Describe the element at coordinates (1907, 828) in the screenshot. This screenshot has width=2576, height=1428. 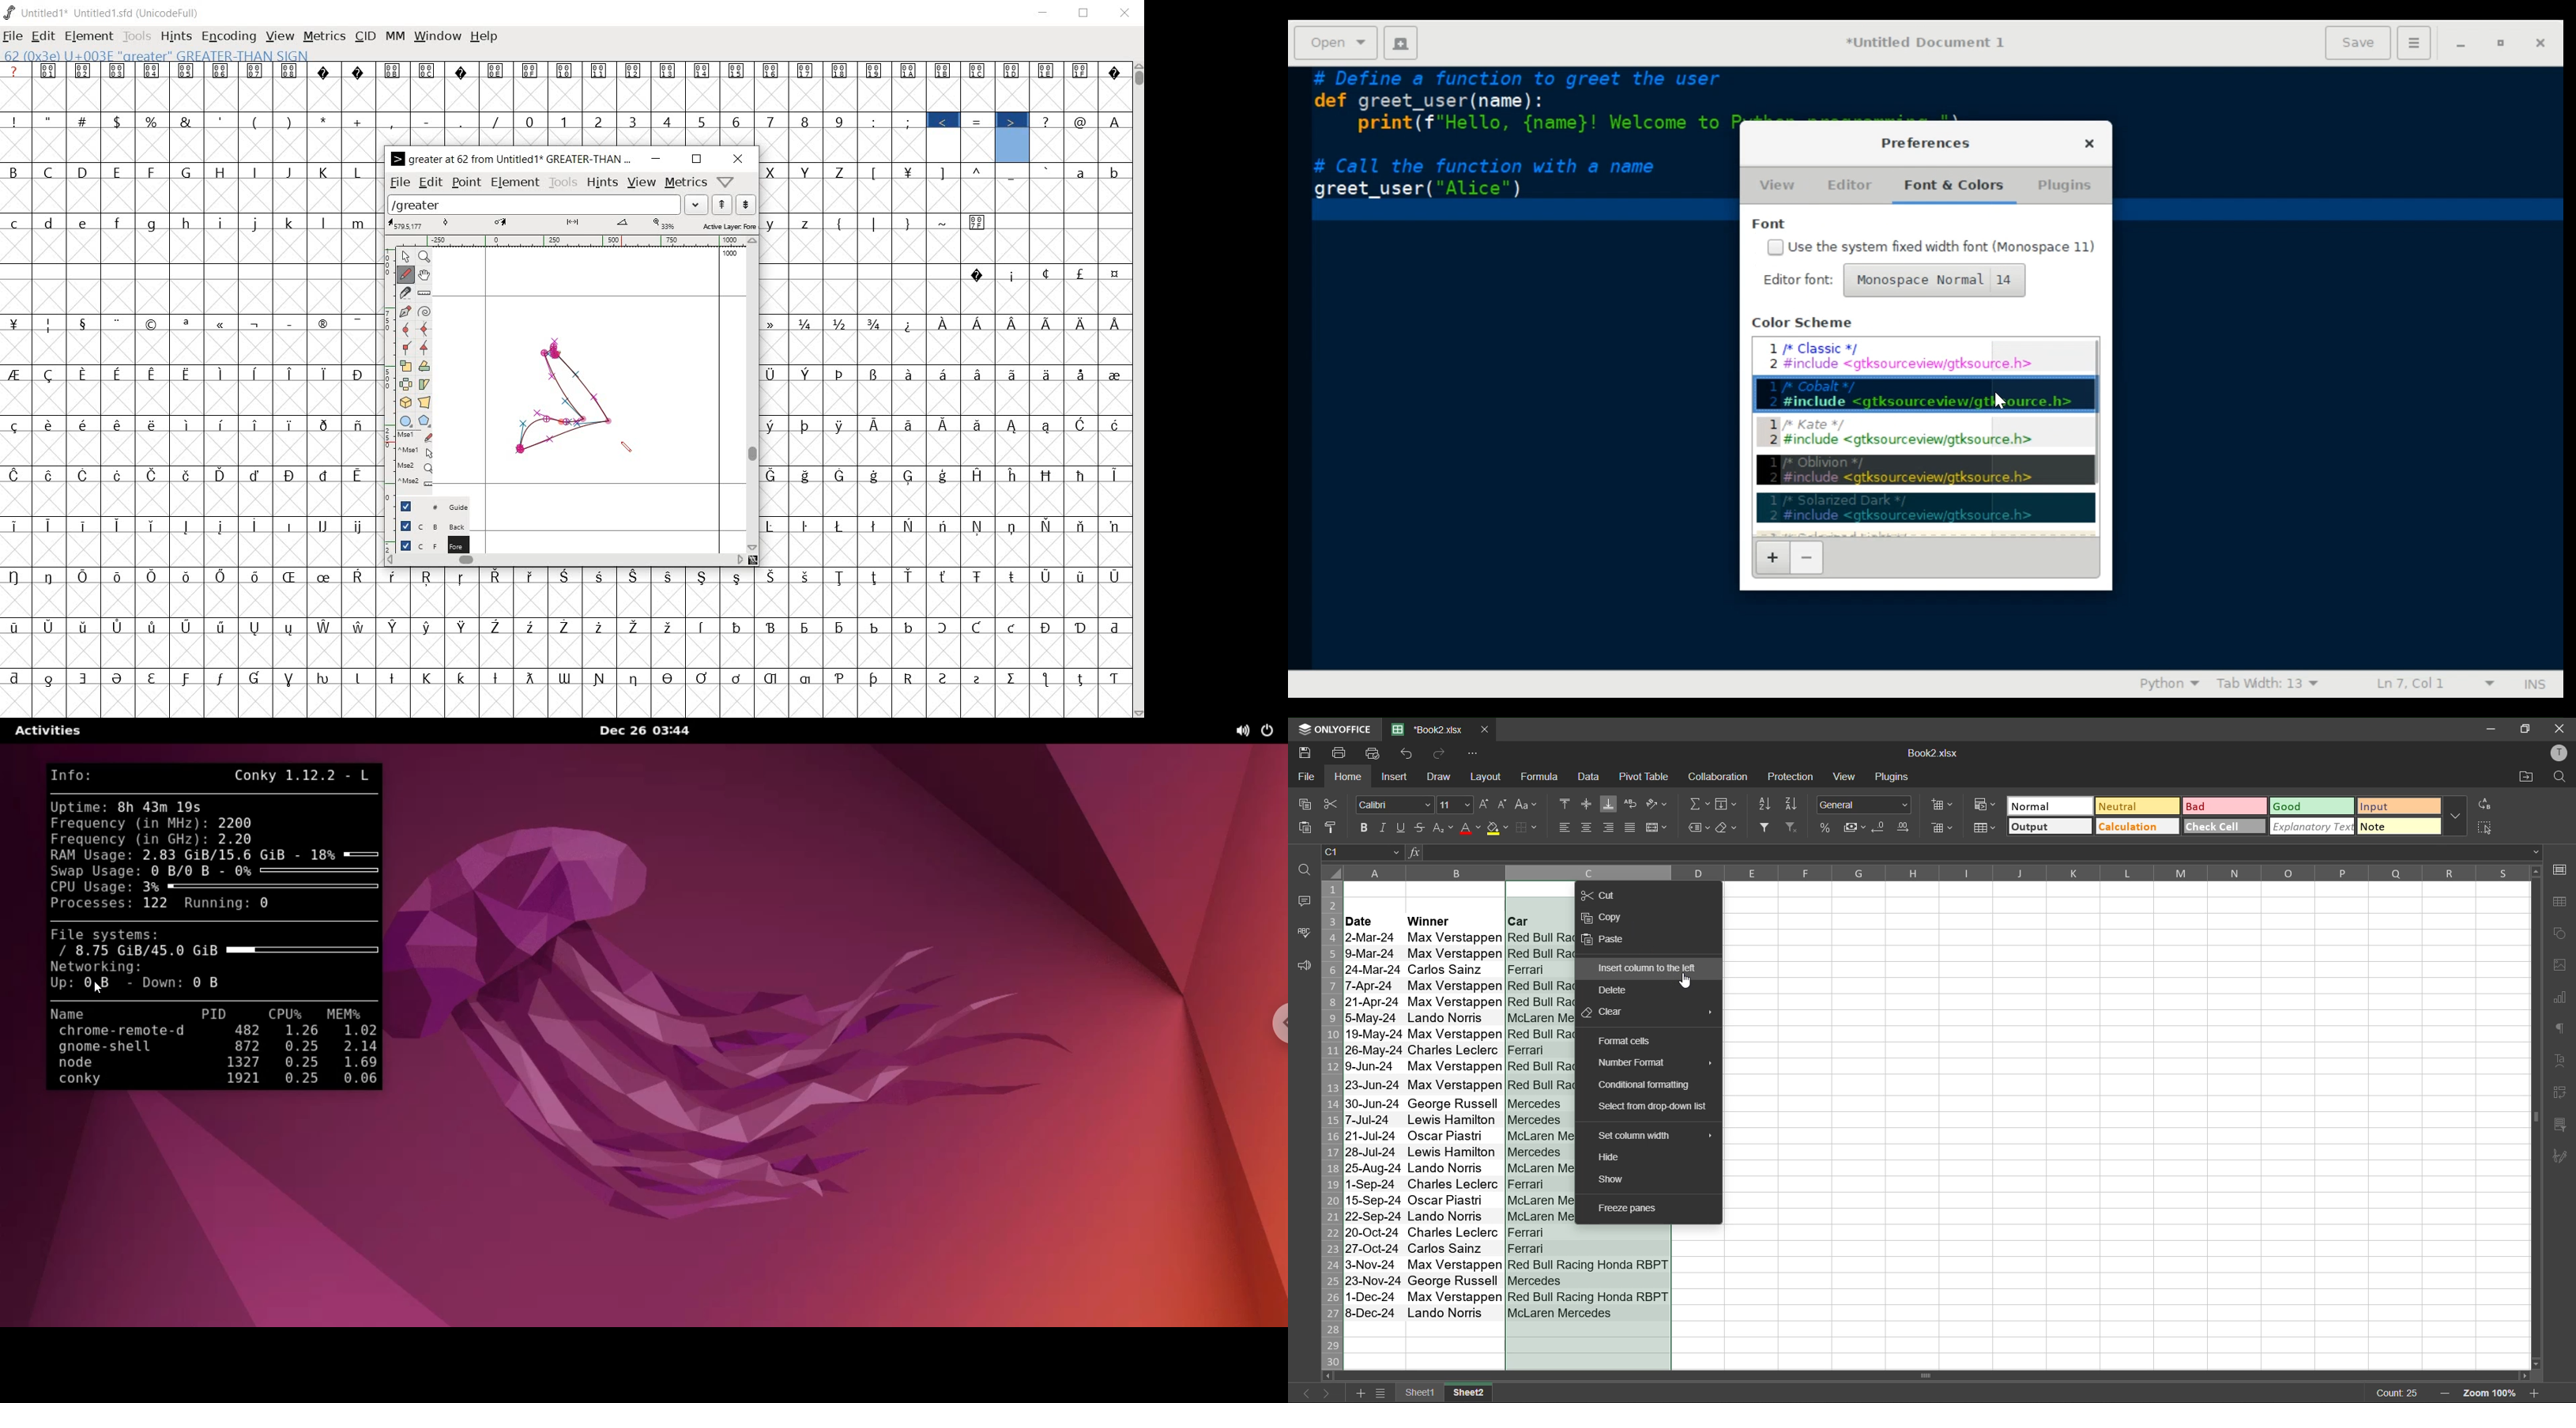
I see `increase decimal` at that location.